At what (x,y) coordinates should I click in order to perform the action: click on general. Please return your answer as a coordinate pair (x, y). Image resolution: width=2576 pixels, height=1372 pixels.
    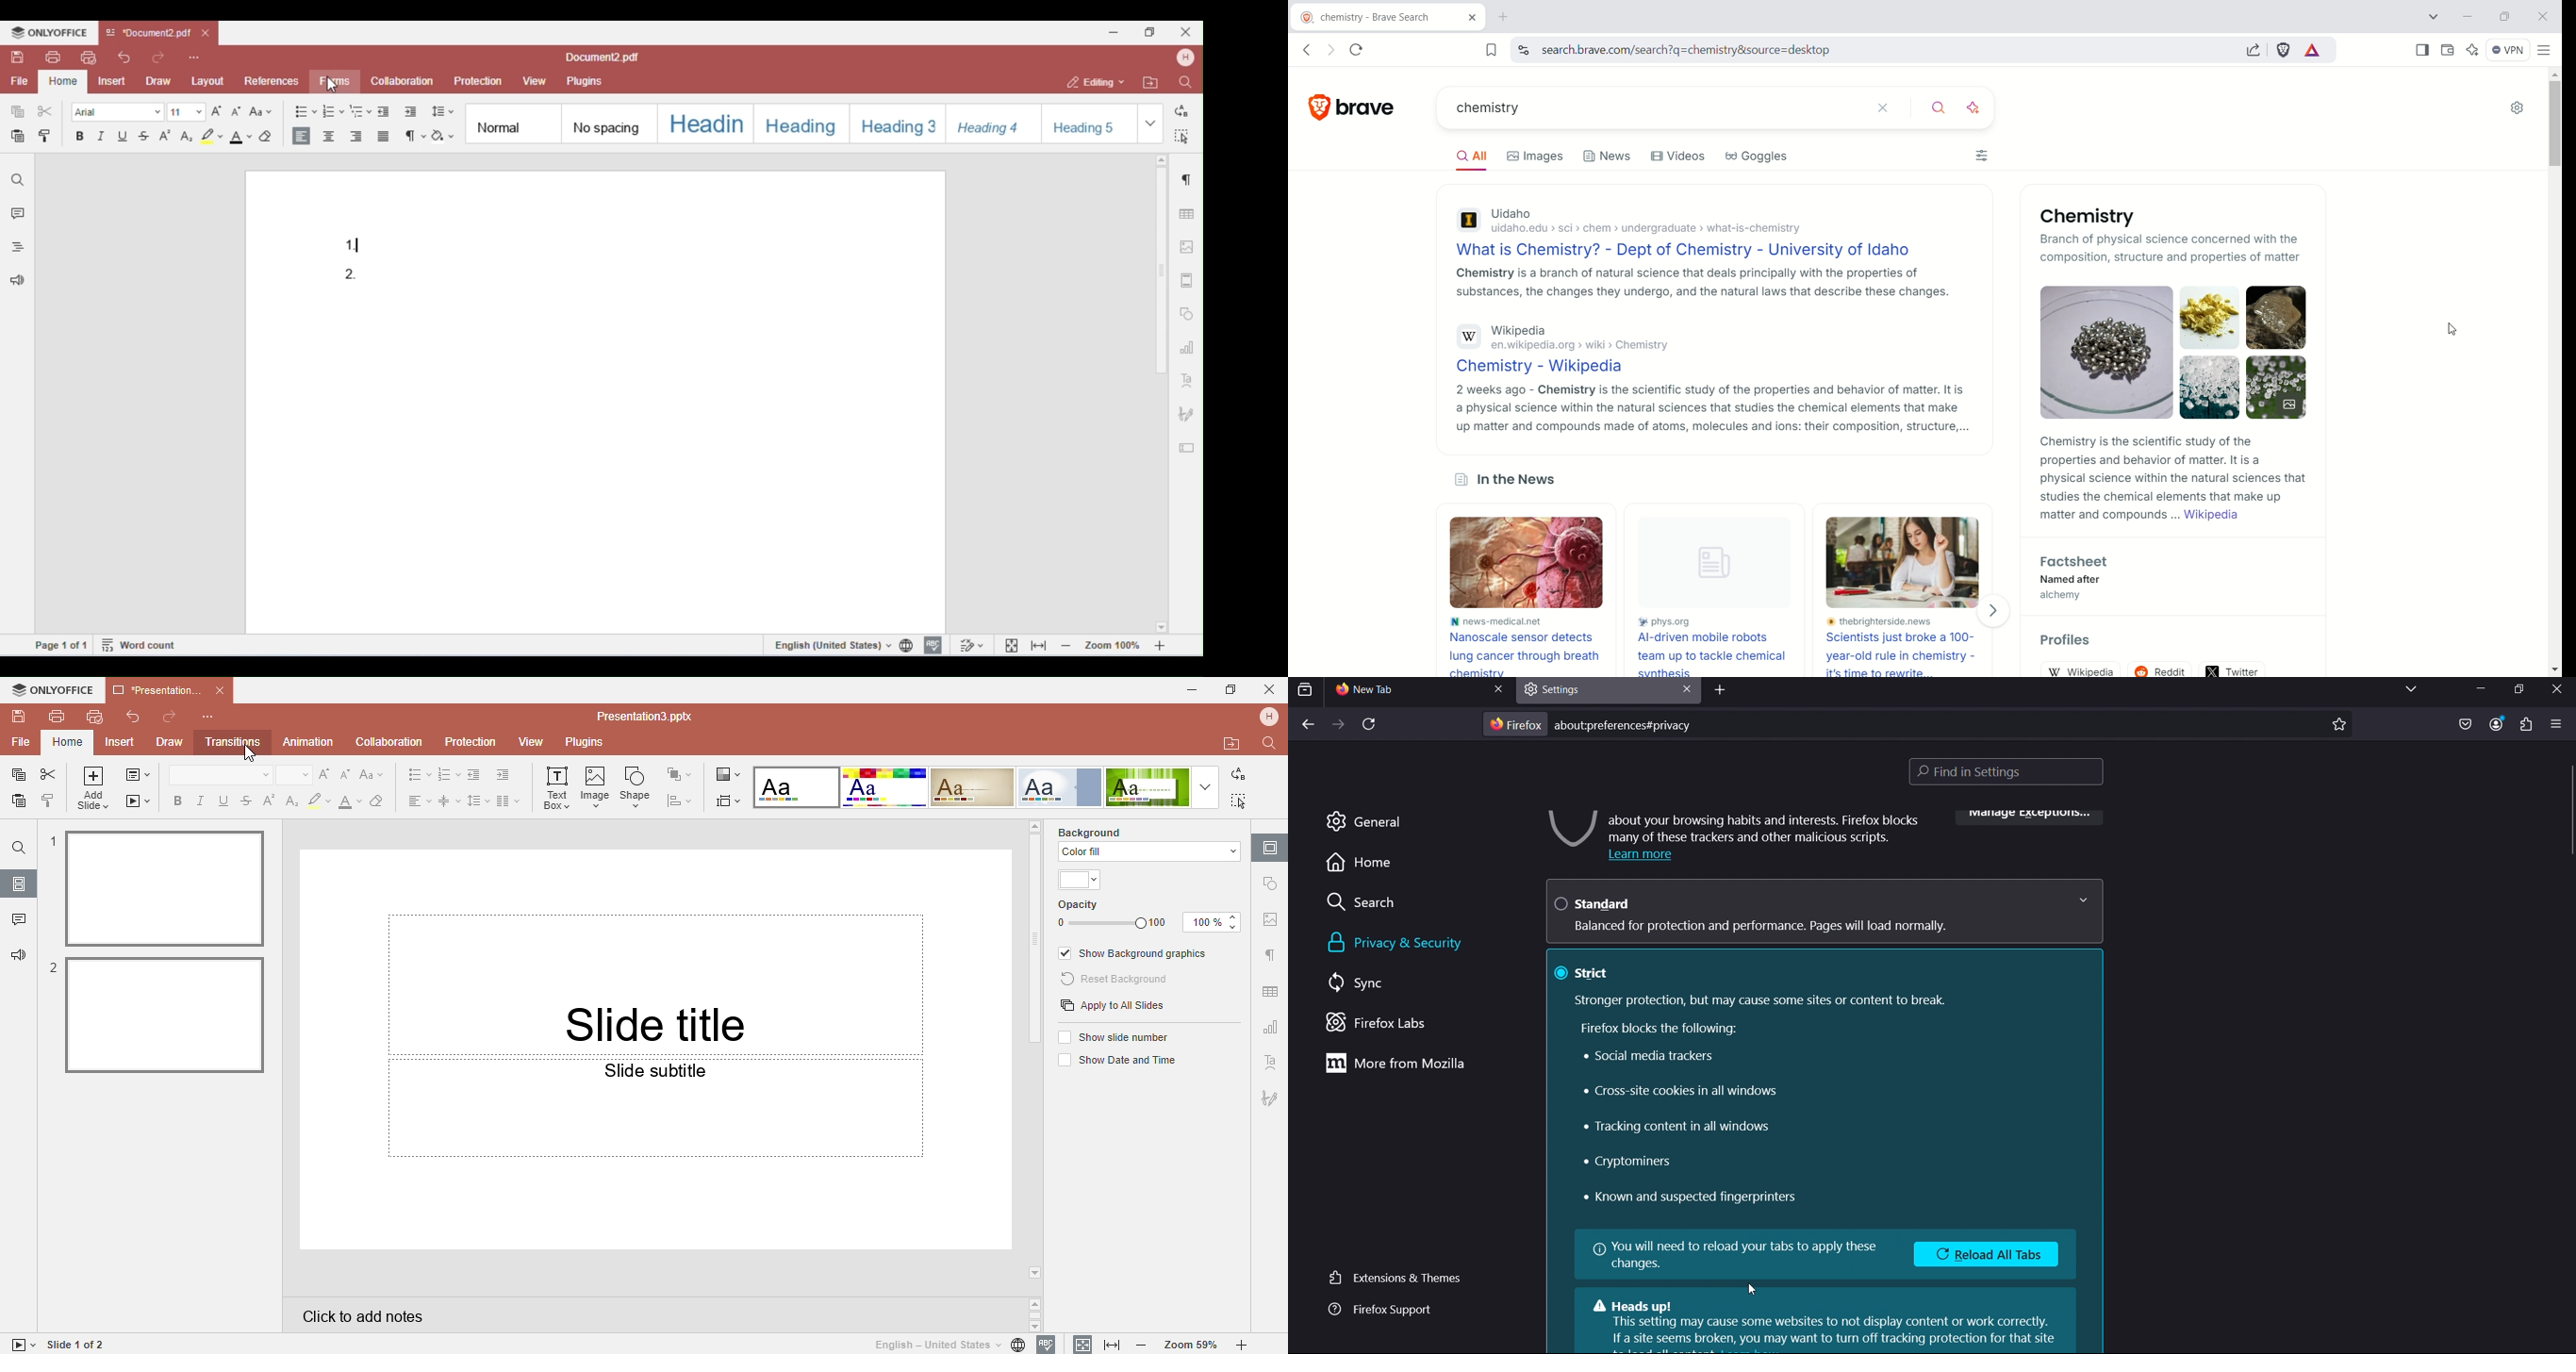
    Looking at the image, I should click on (1364, 820).